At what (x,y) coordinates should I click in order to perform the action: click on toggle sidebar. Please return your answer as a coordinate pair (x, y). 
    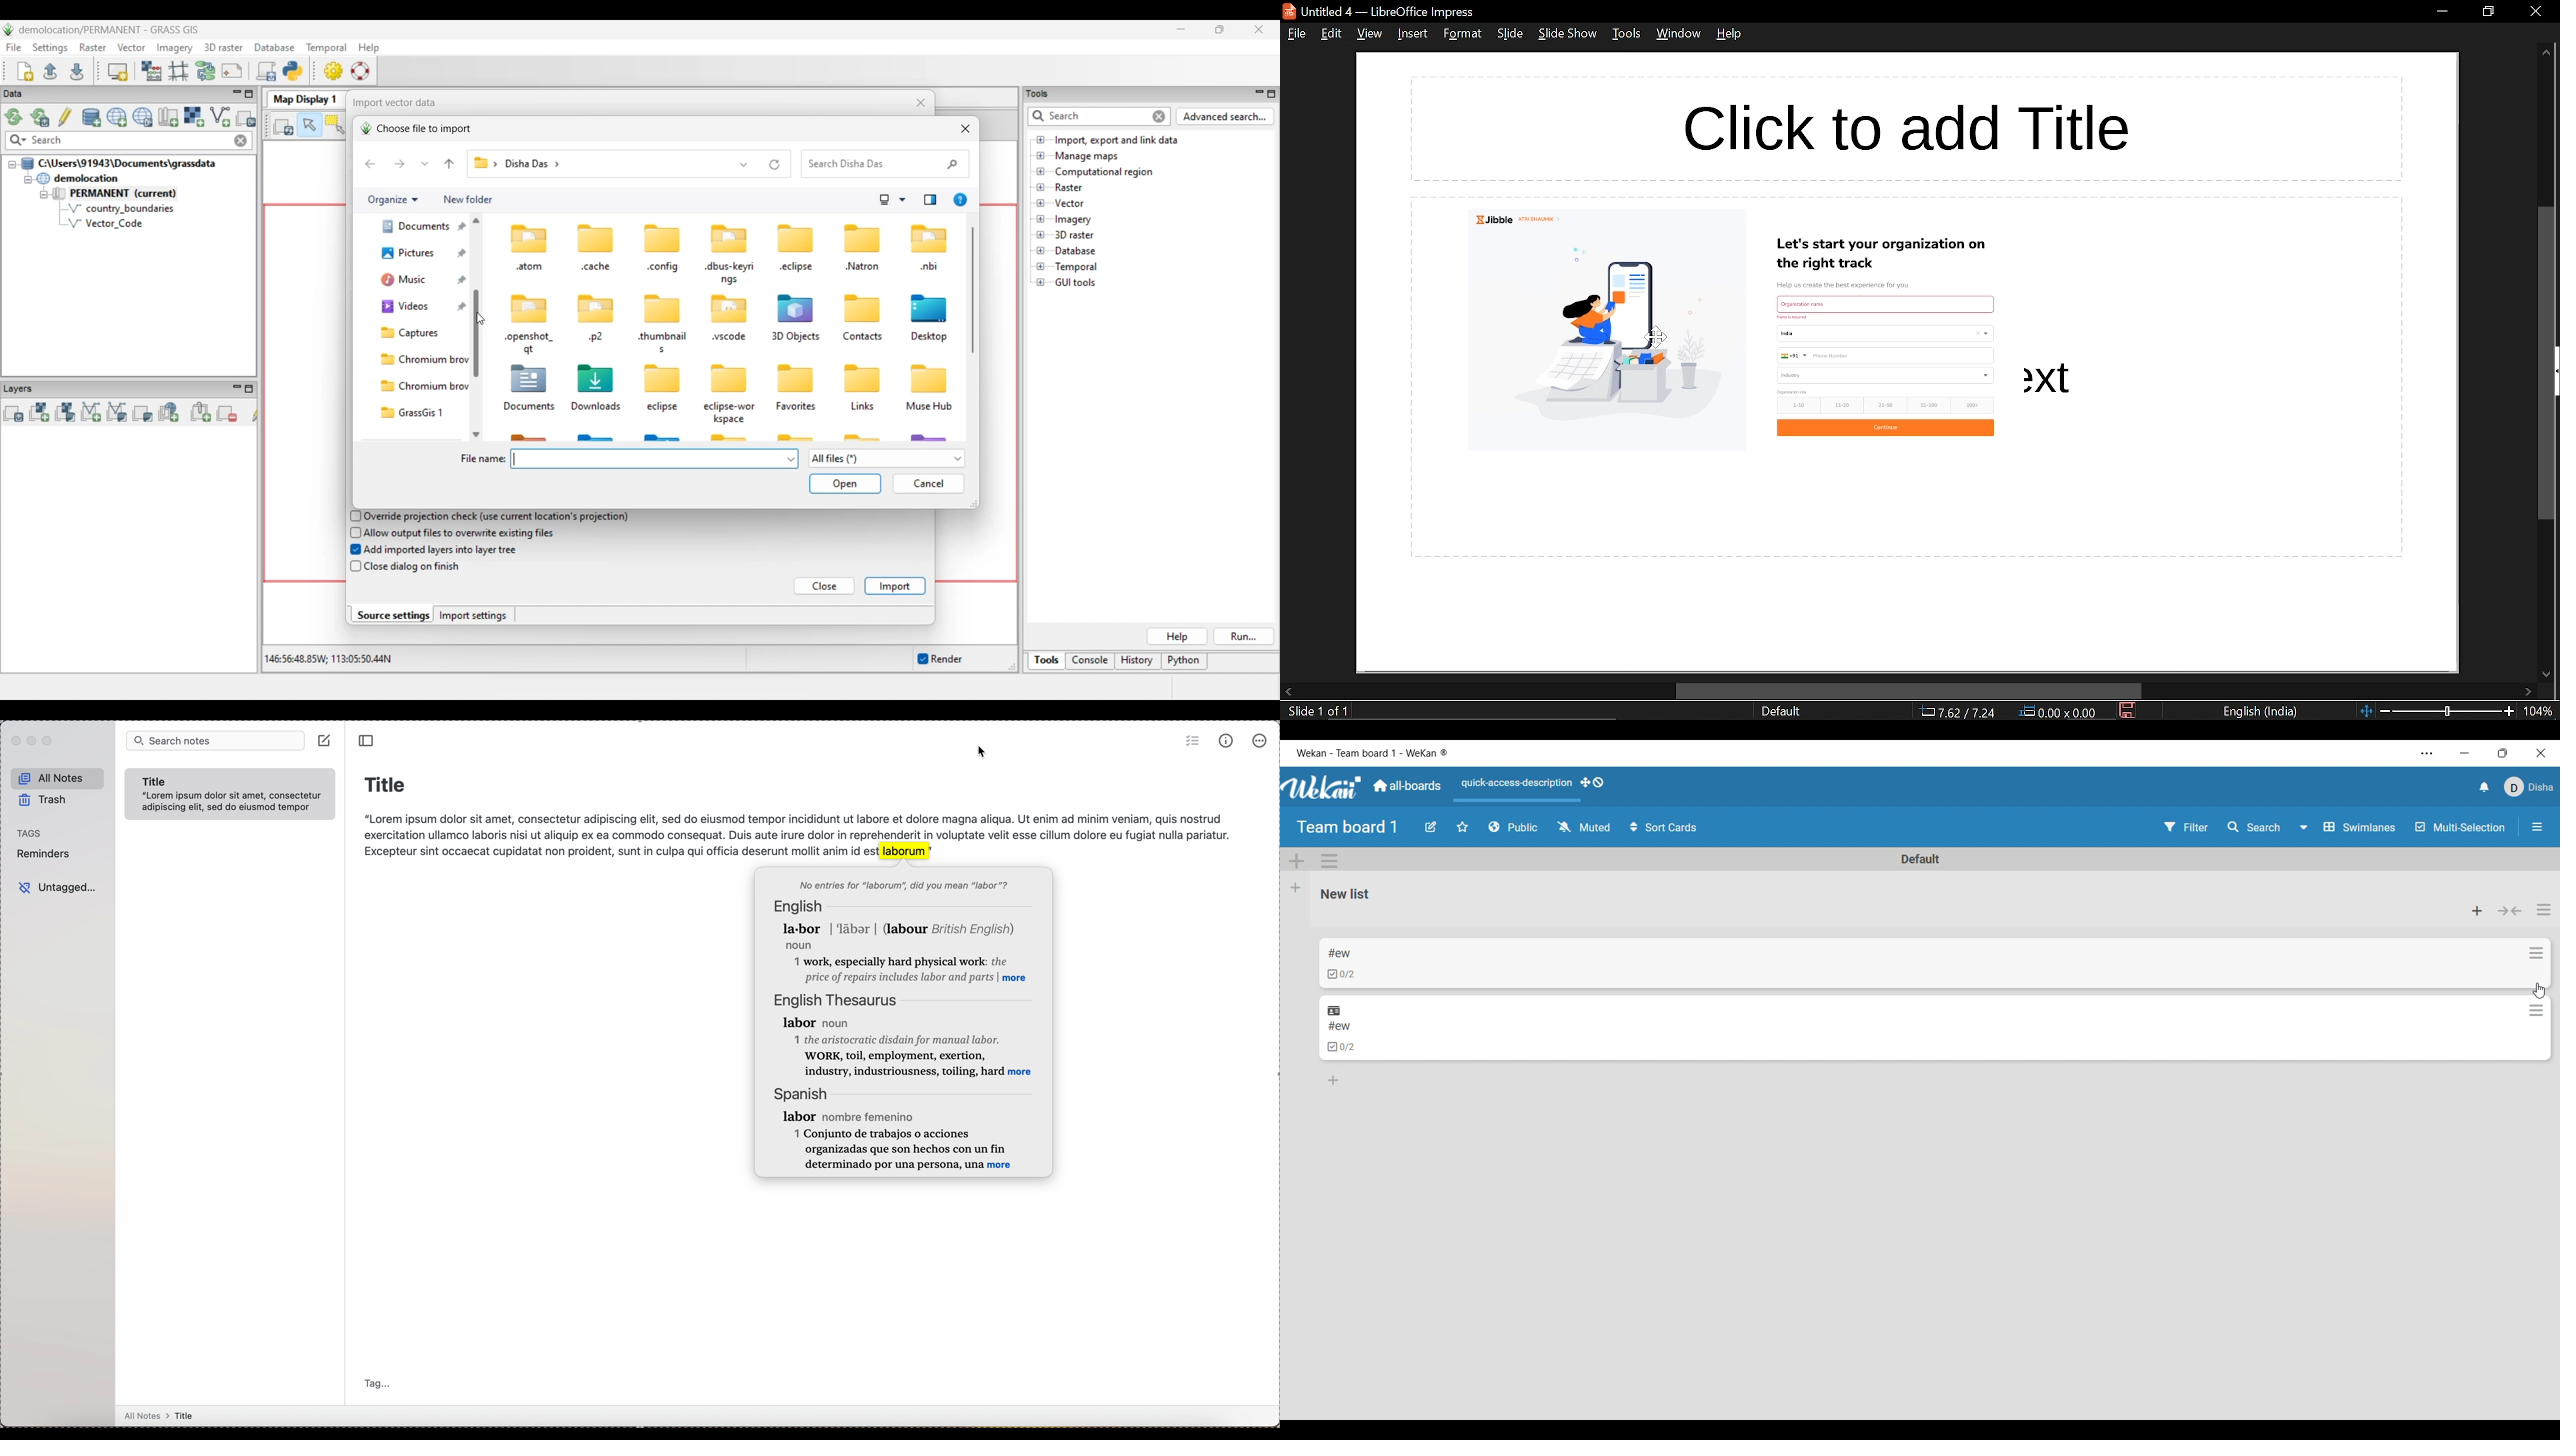
    Looking at the image, I should click on (369, 740).